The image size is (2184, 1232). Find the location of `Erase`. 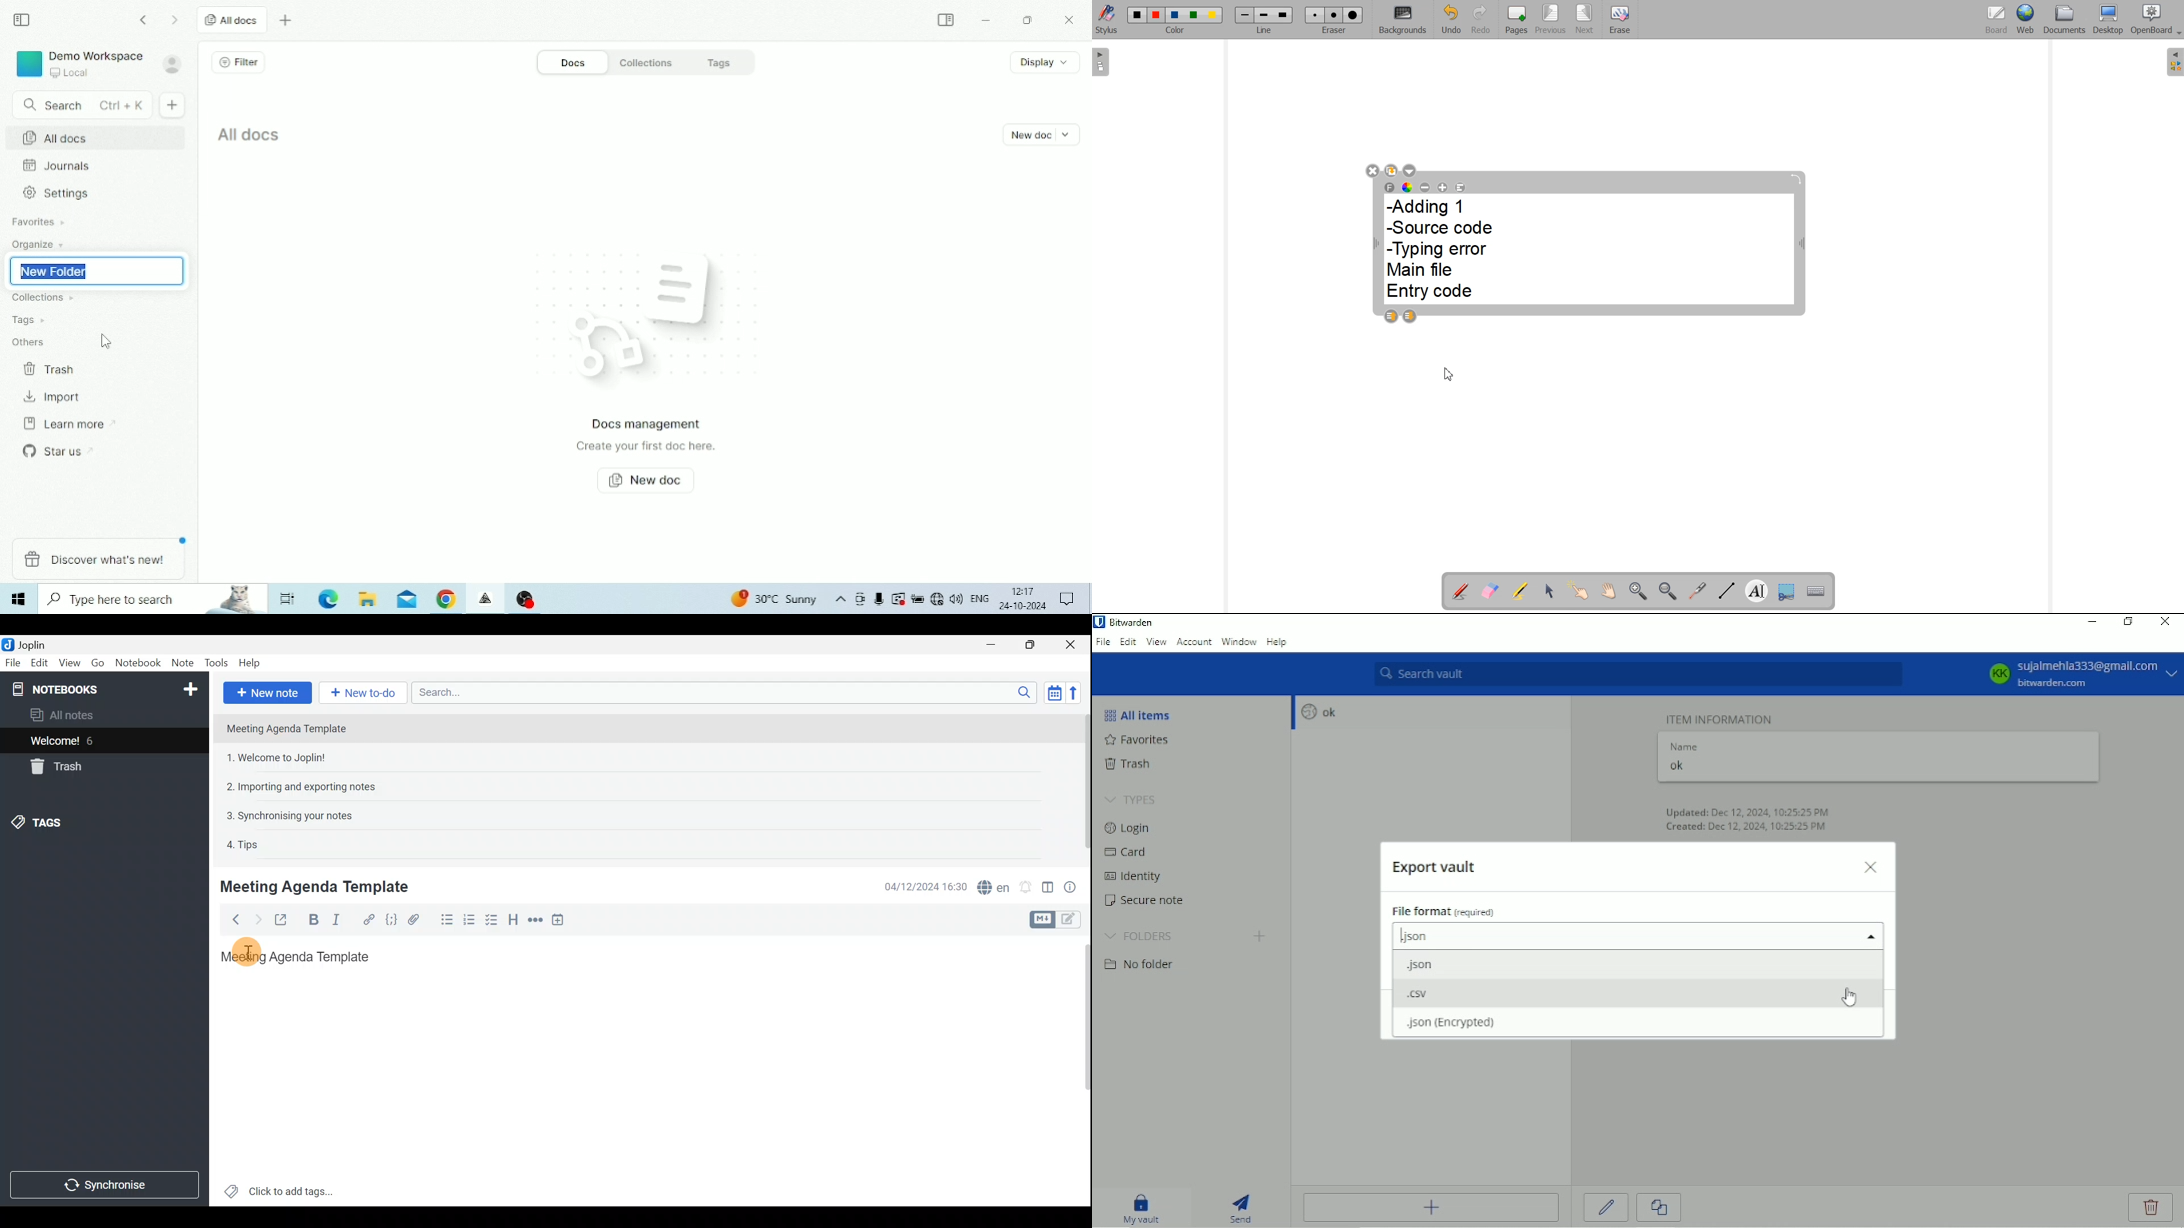

Erase is located at coordinates (1620, 18).